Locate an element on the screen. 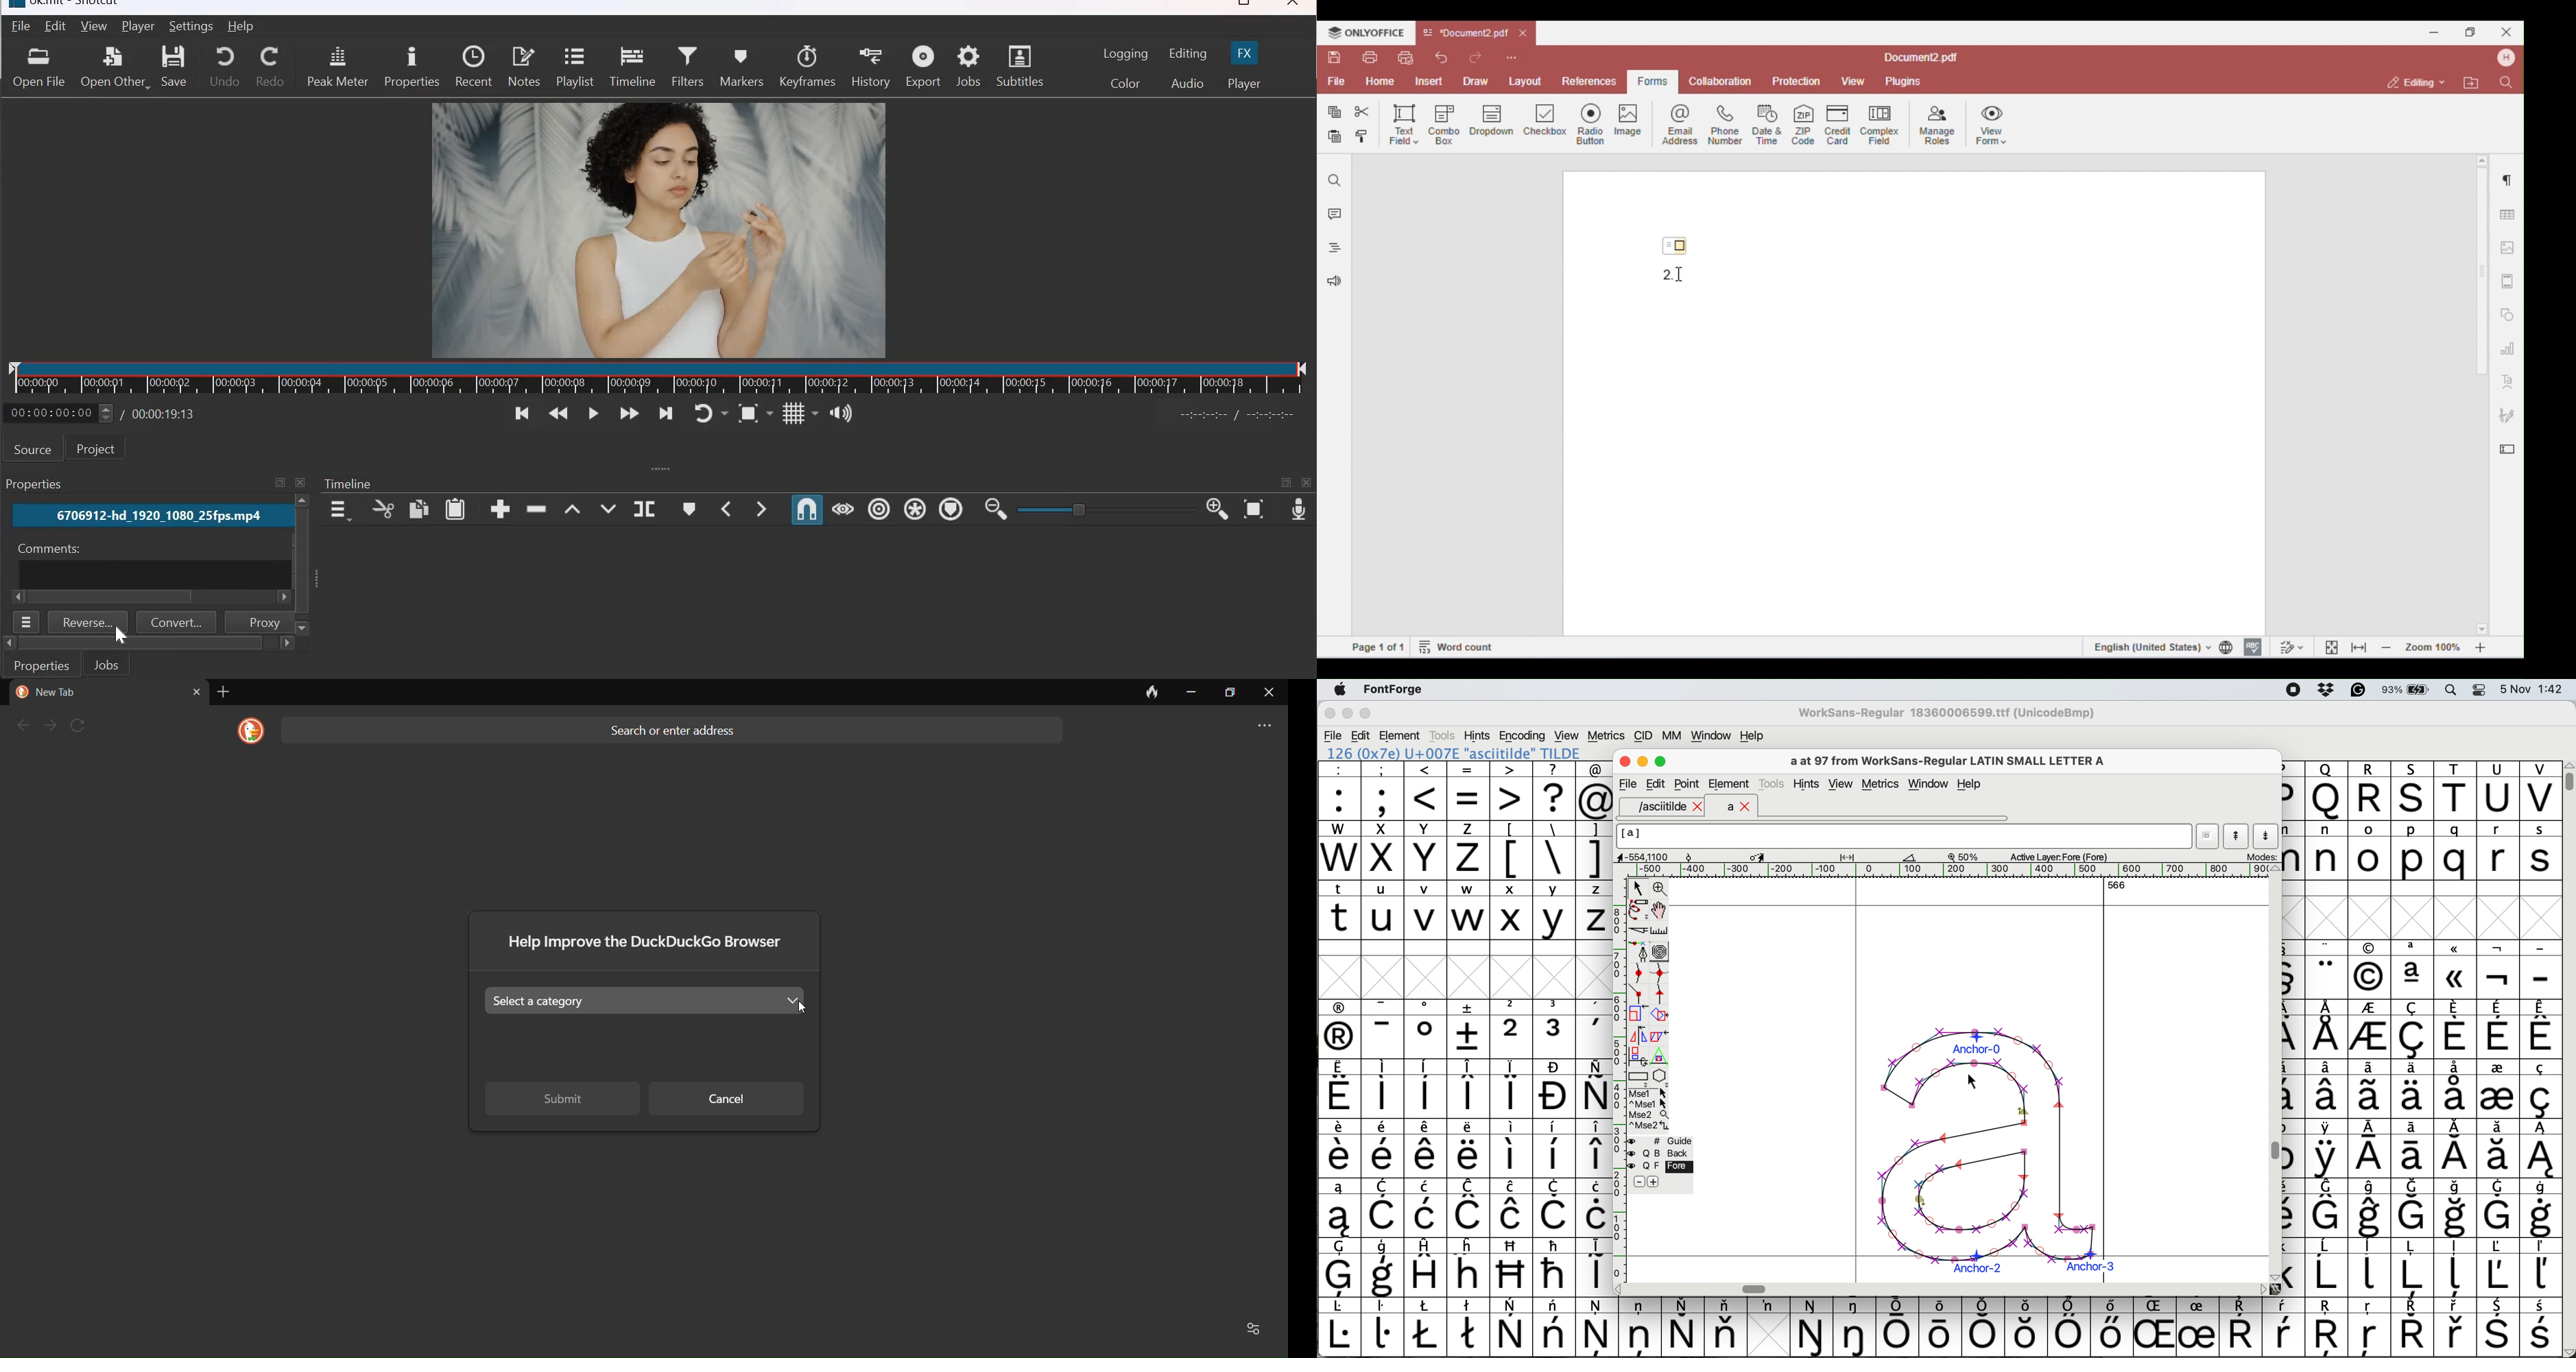 The width and height of the screenshot is (2576, 1372). symbol is located at coordinates (2198, 1327).